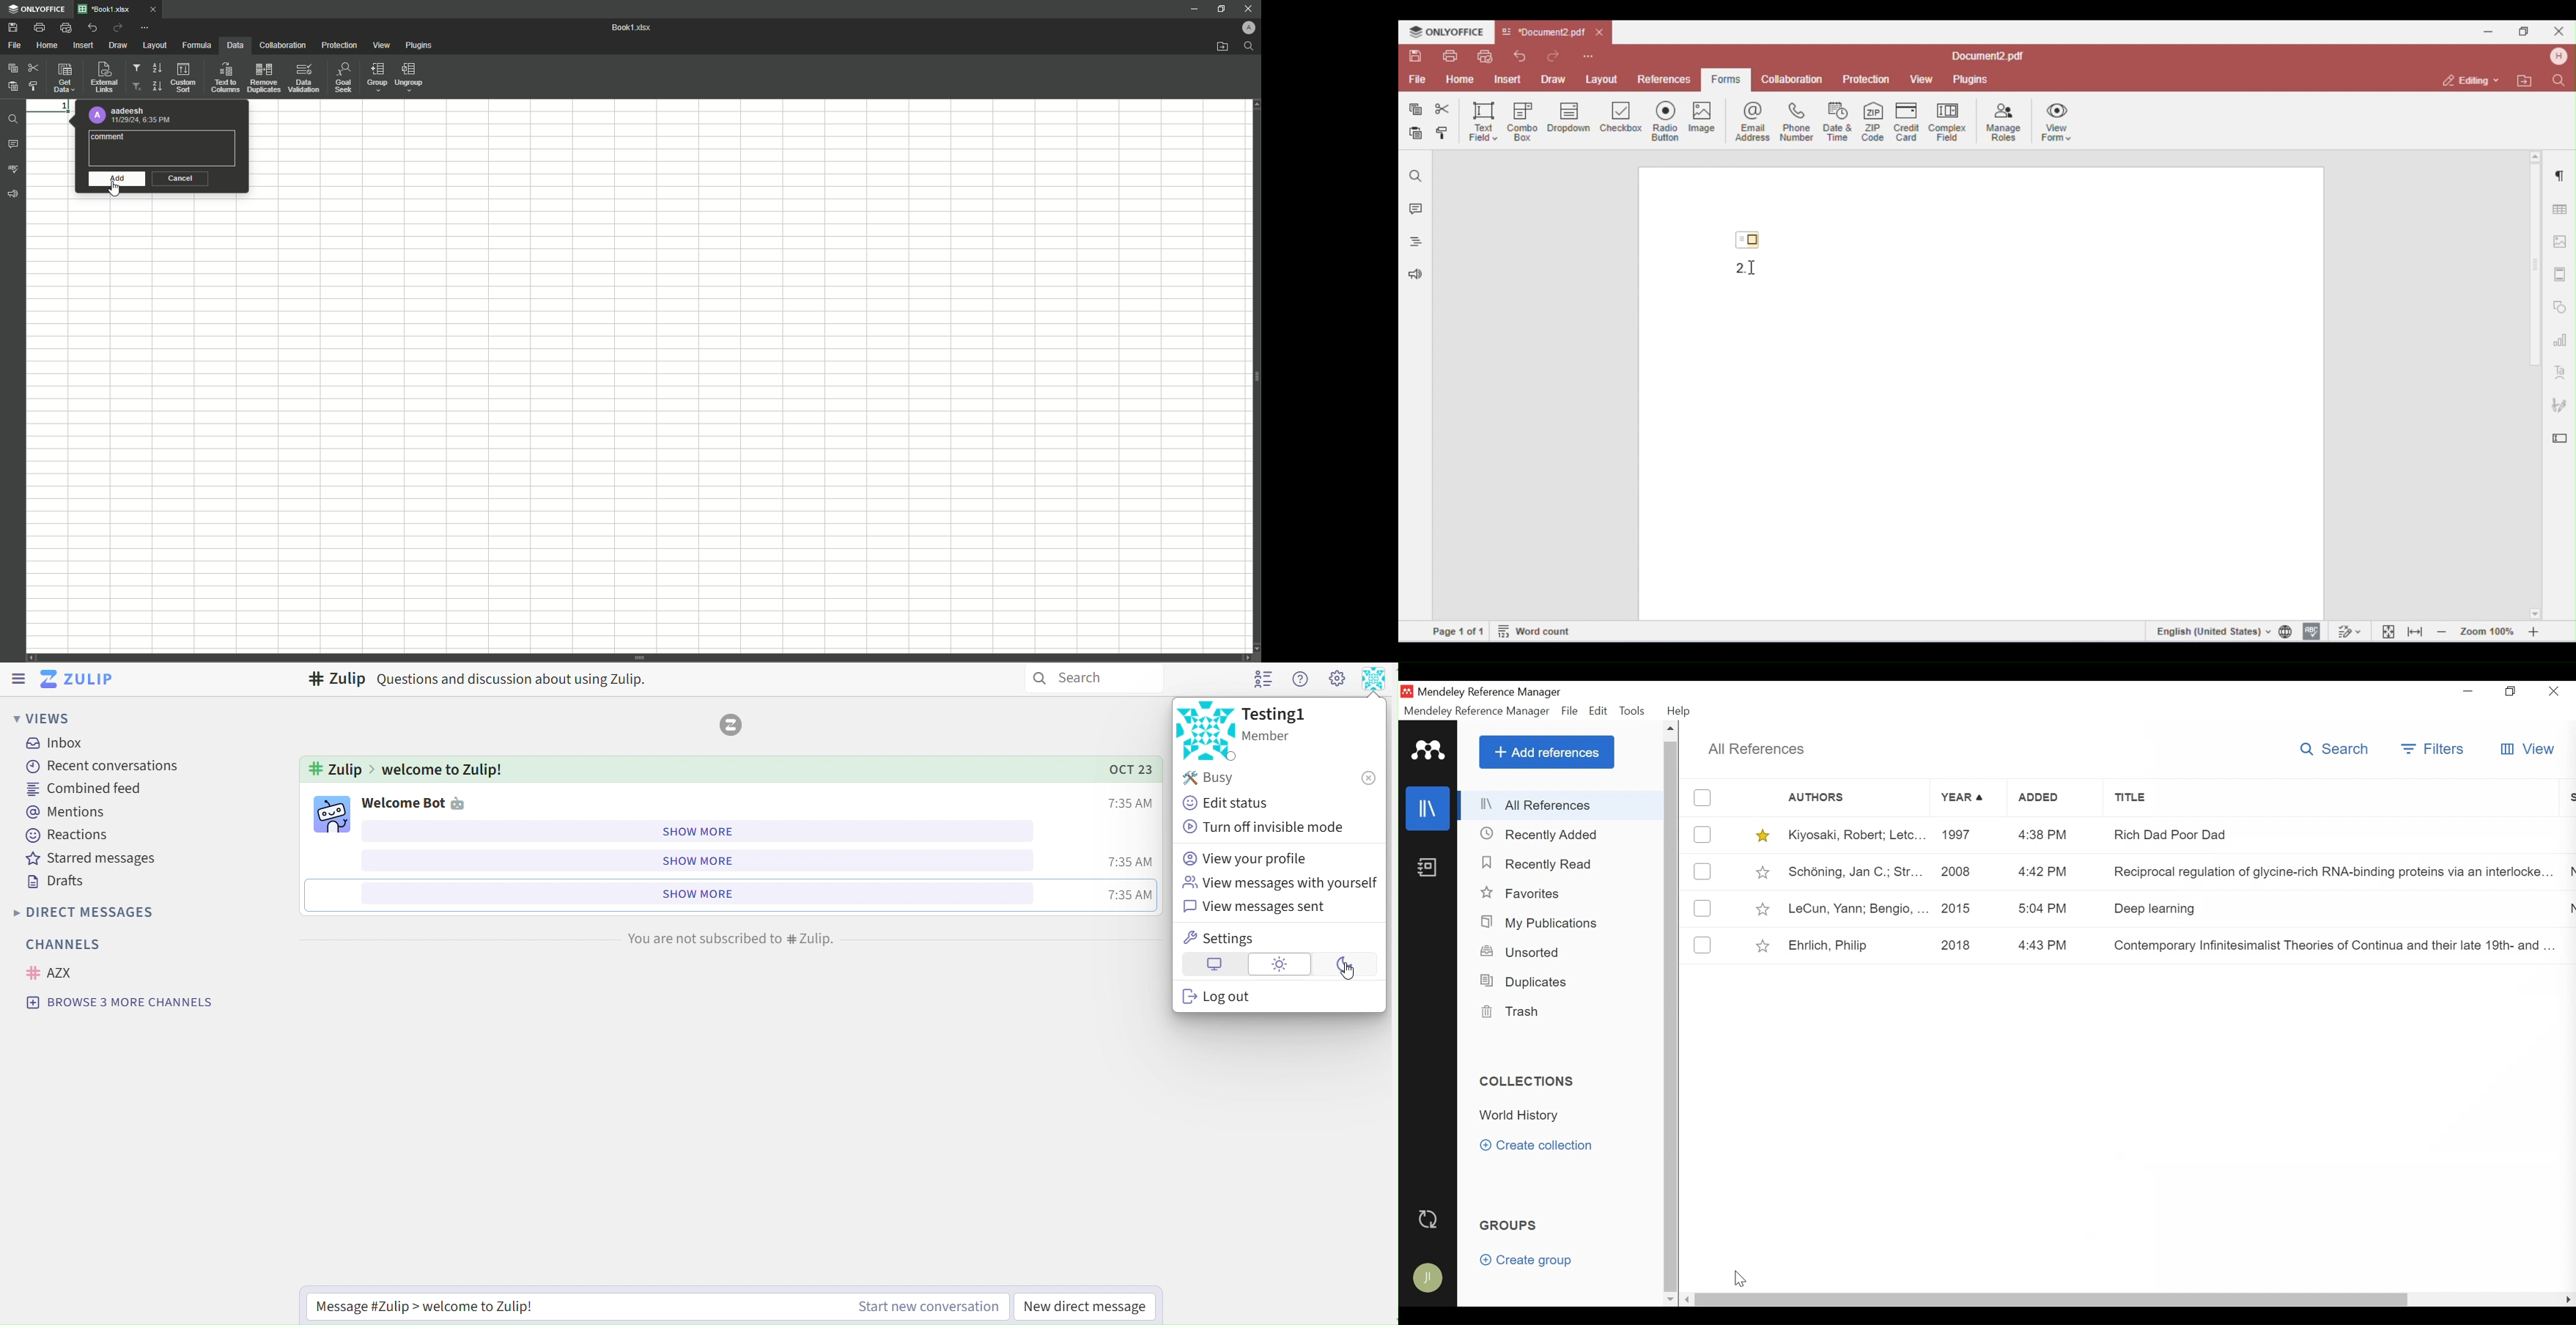 Image resolution: width=2576 pixels, height=1344 pixels. Describe the element at coordinates (1227, 999) in the screenshot. I see `log out` at that location.